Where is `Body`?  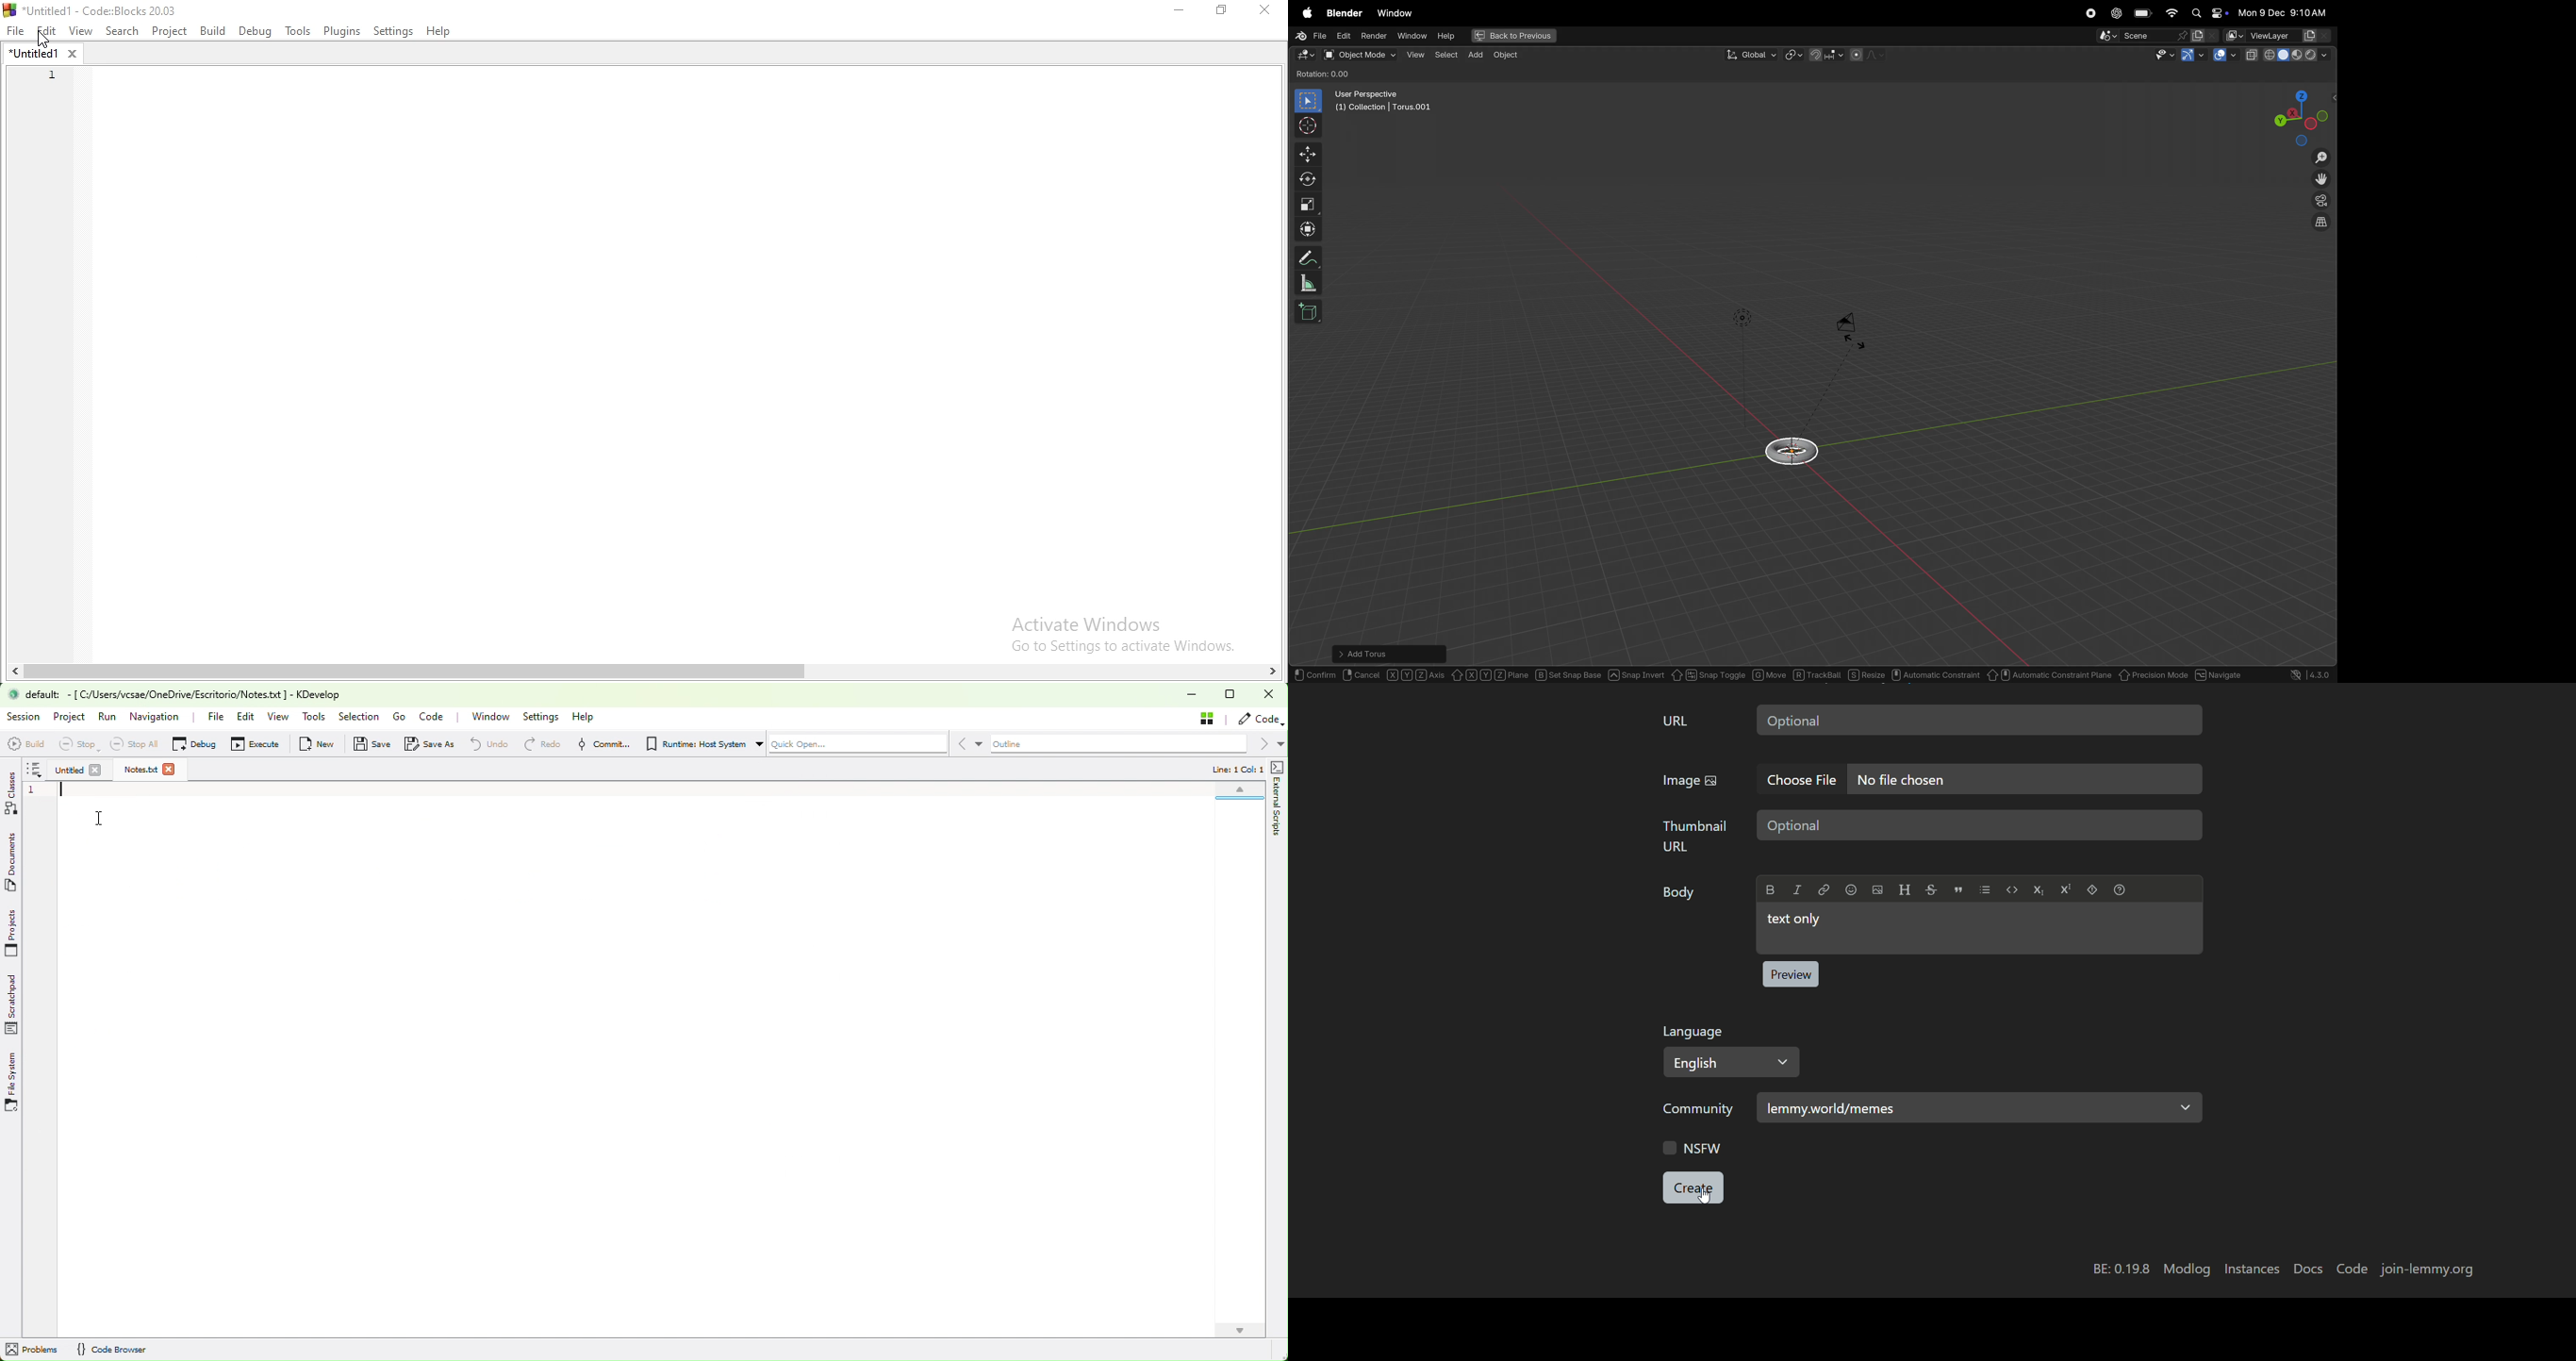
Body is located at coordinates (1681, 896).